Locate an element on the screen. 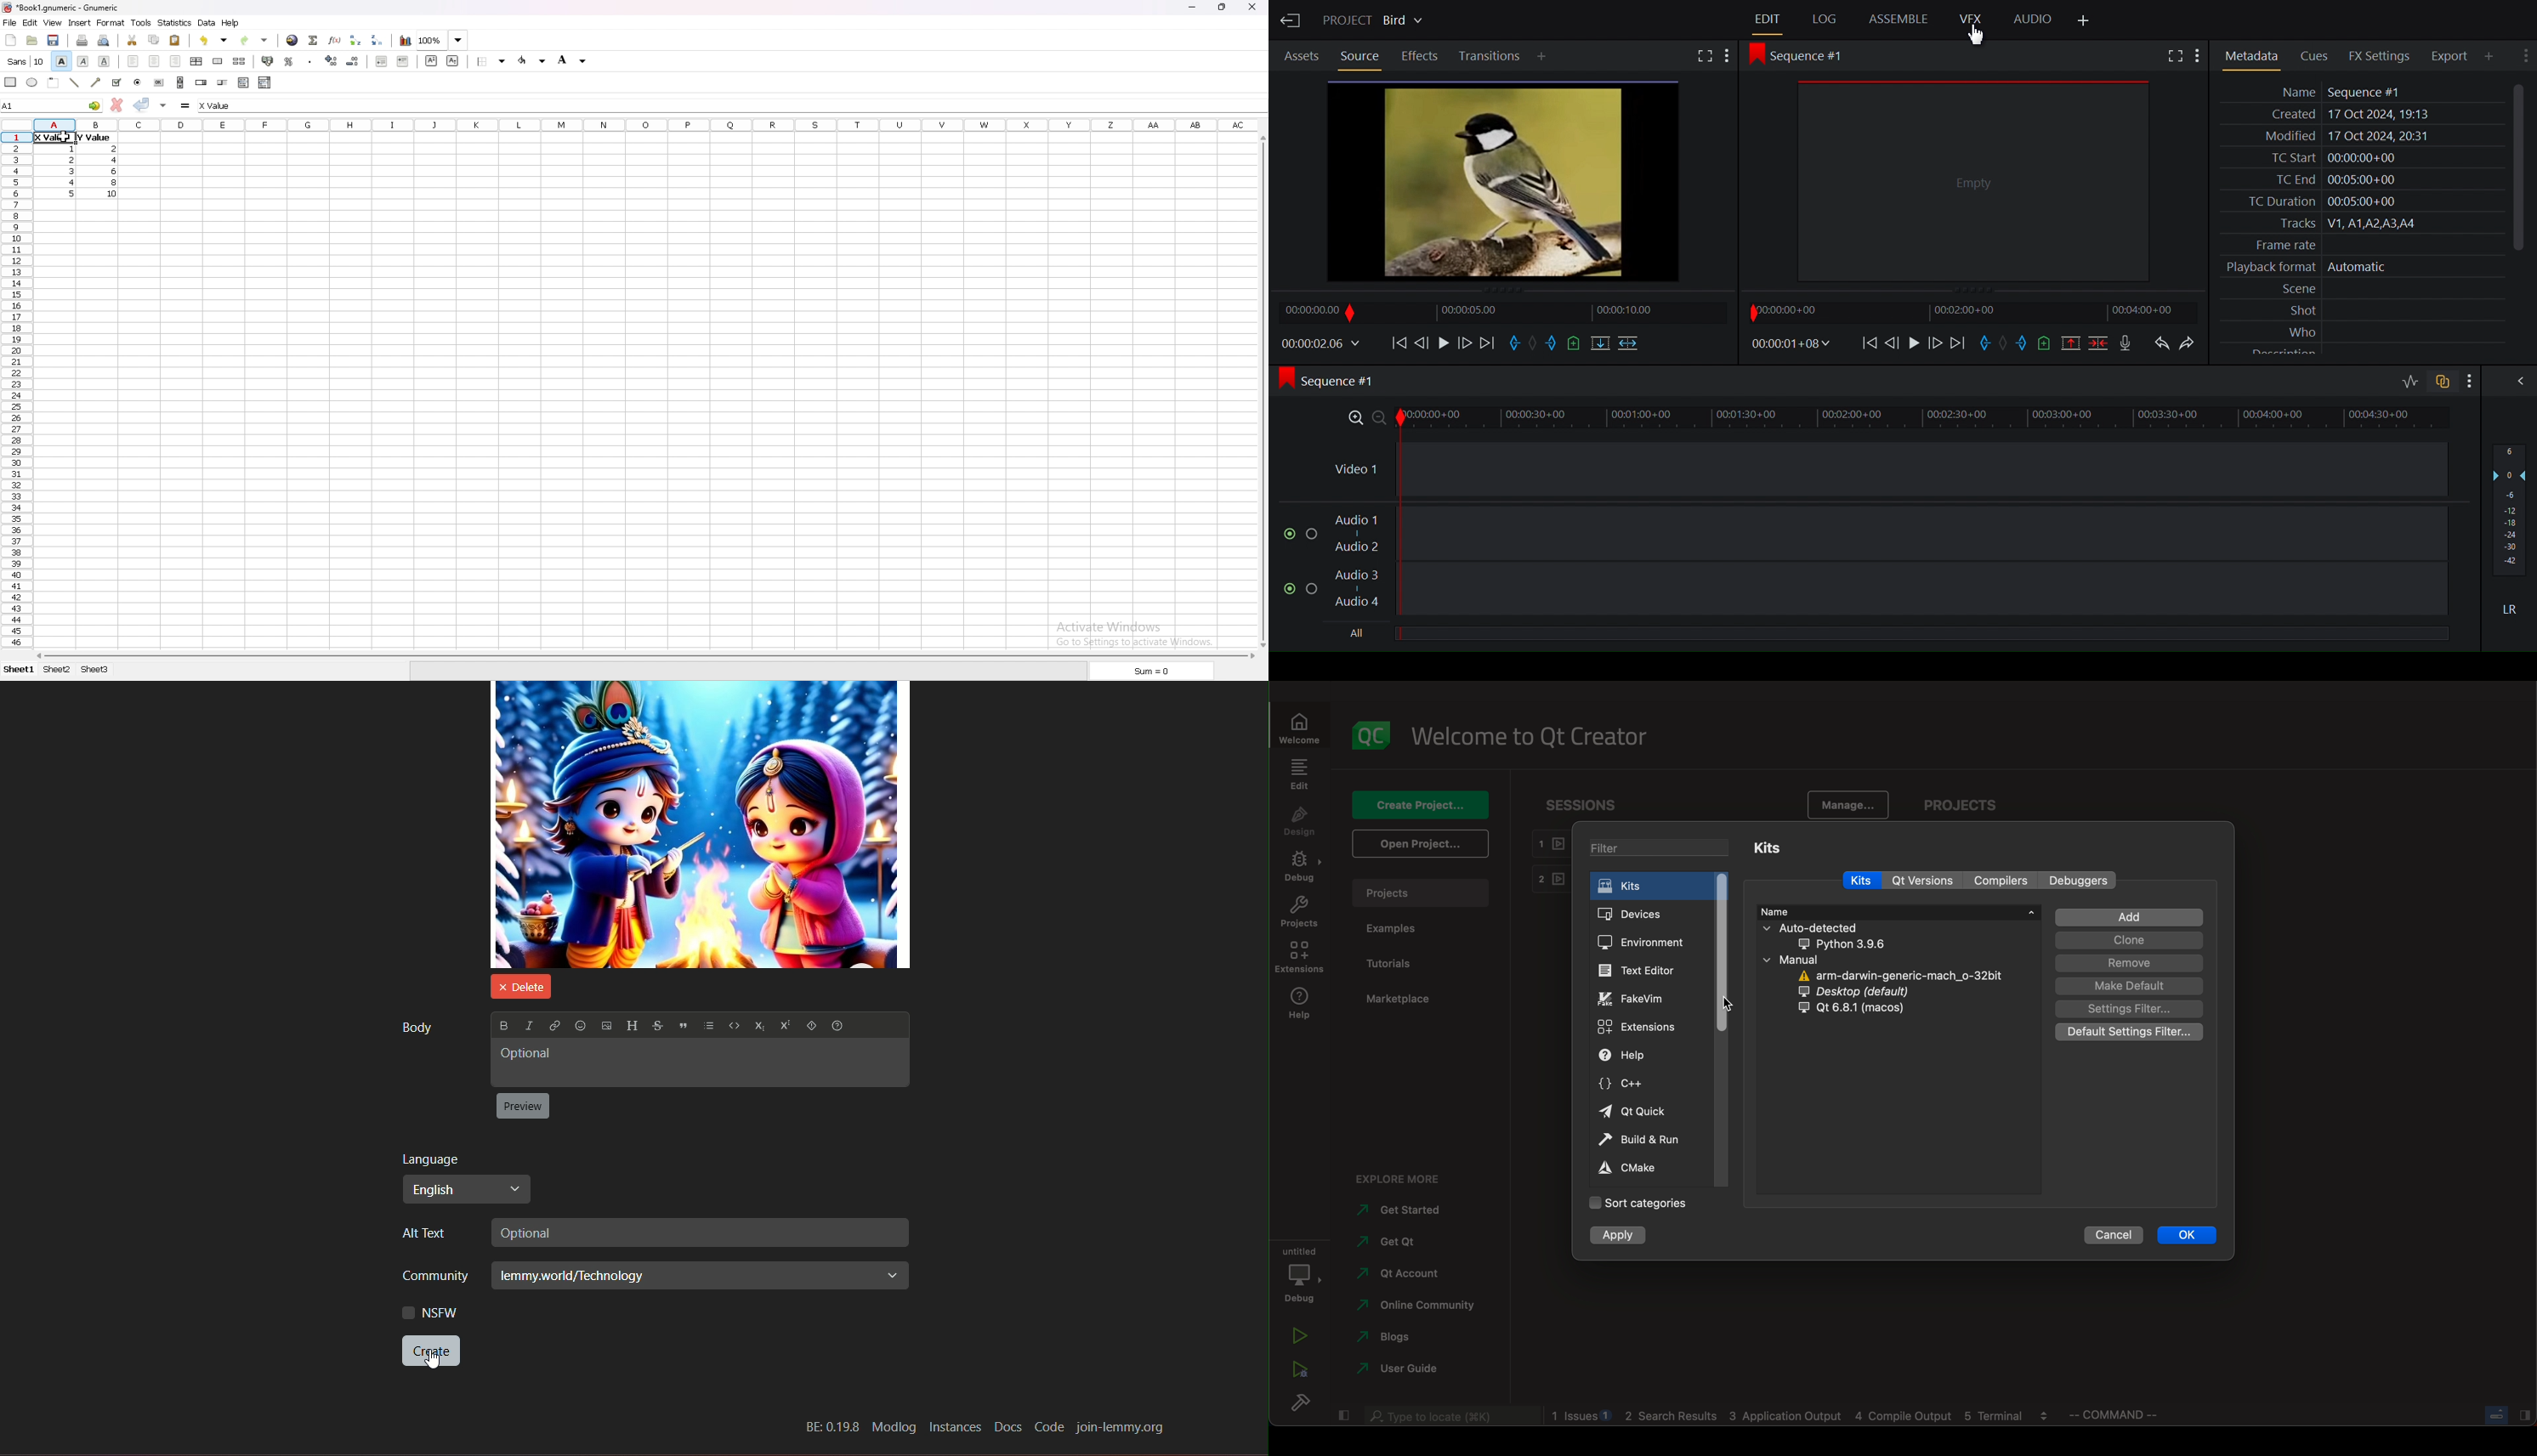 The height and width of the screenshot is (1456, 2548). Audio Track 1, Audio Track 2 is located at coordinates (1886, 535).